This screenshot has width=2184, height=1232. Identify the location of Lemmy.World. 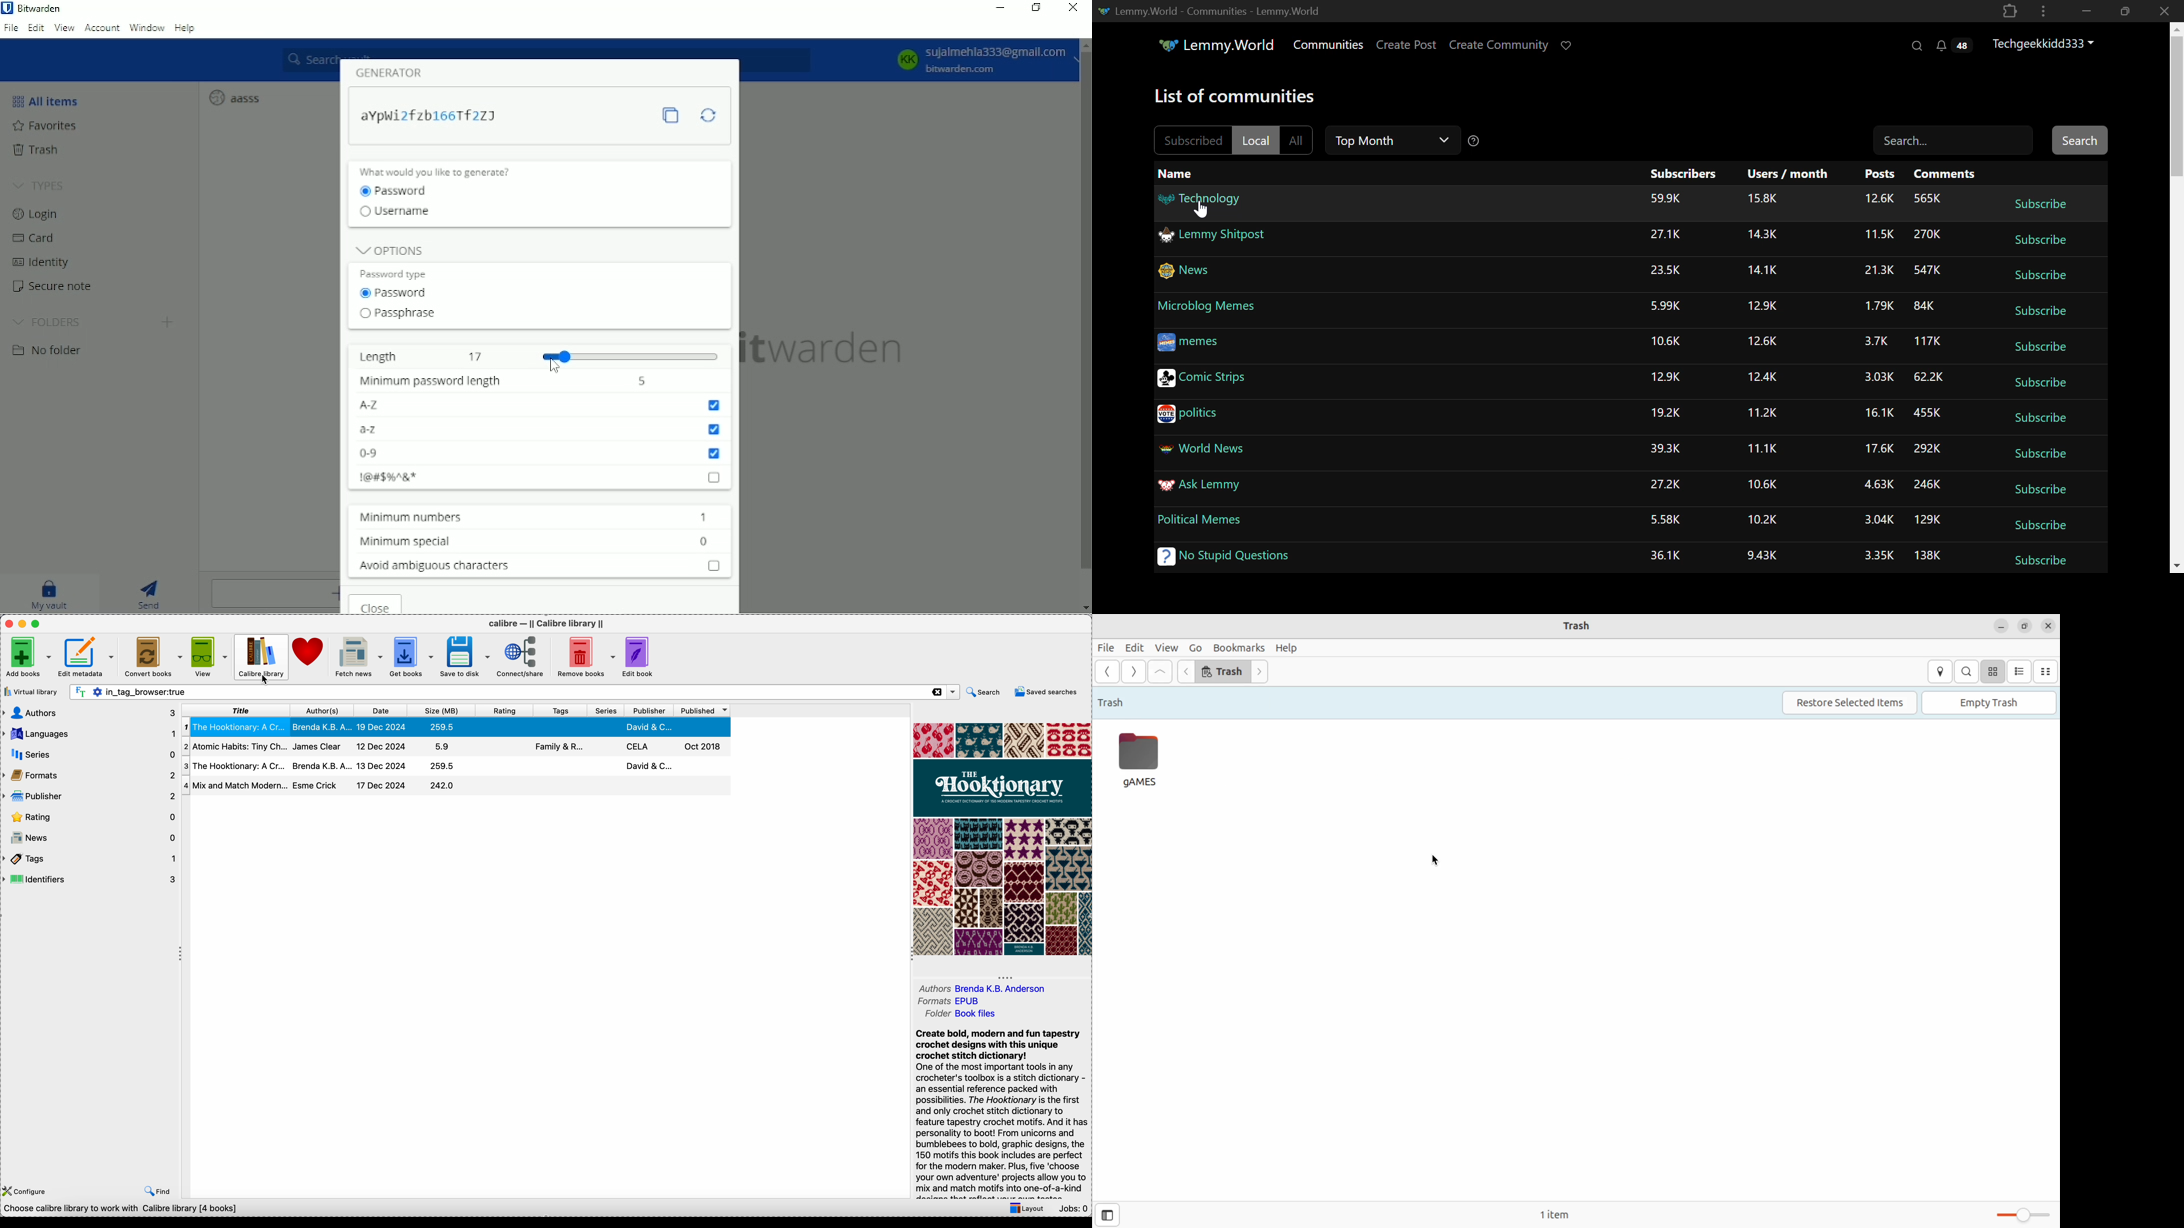
(1214, 46).